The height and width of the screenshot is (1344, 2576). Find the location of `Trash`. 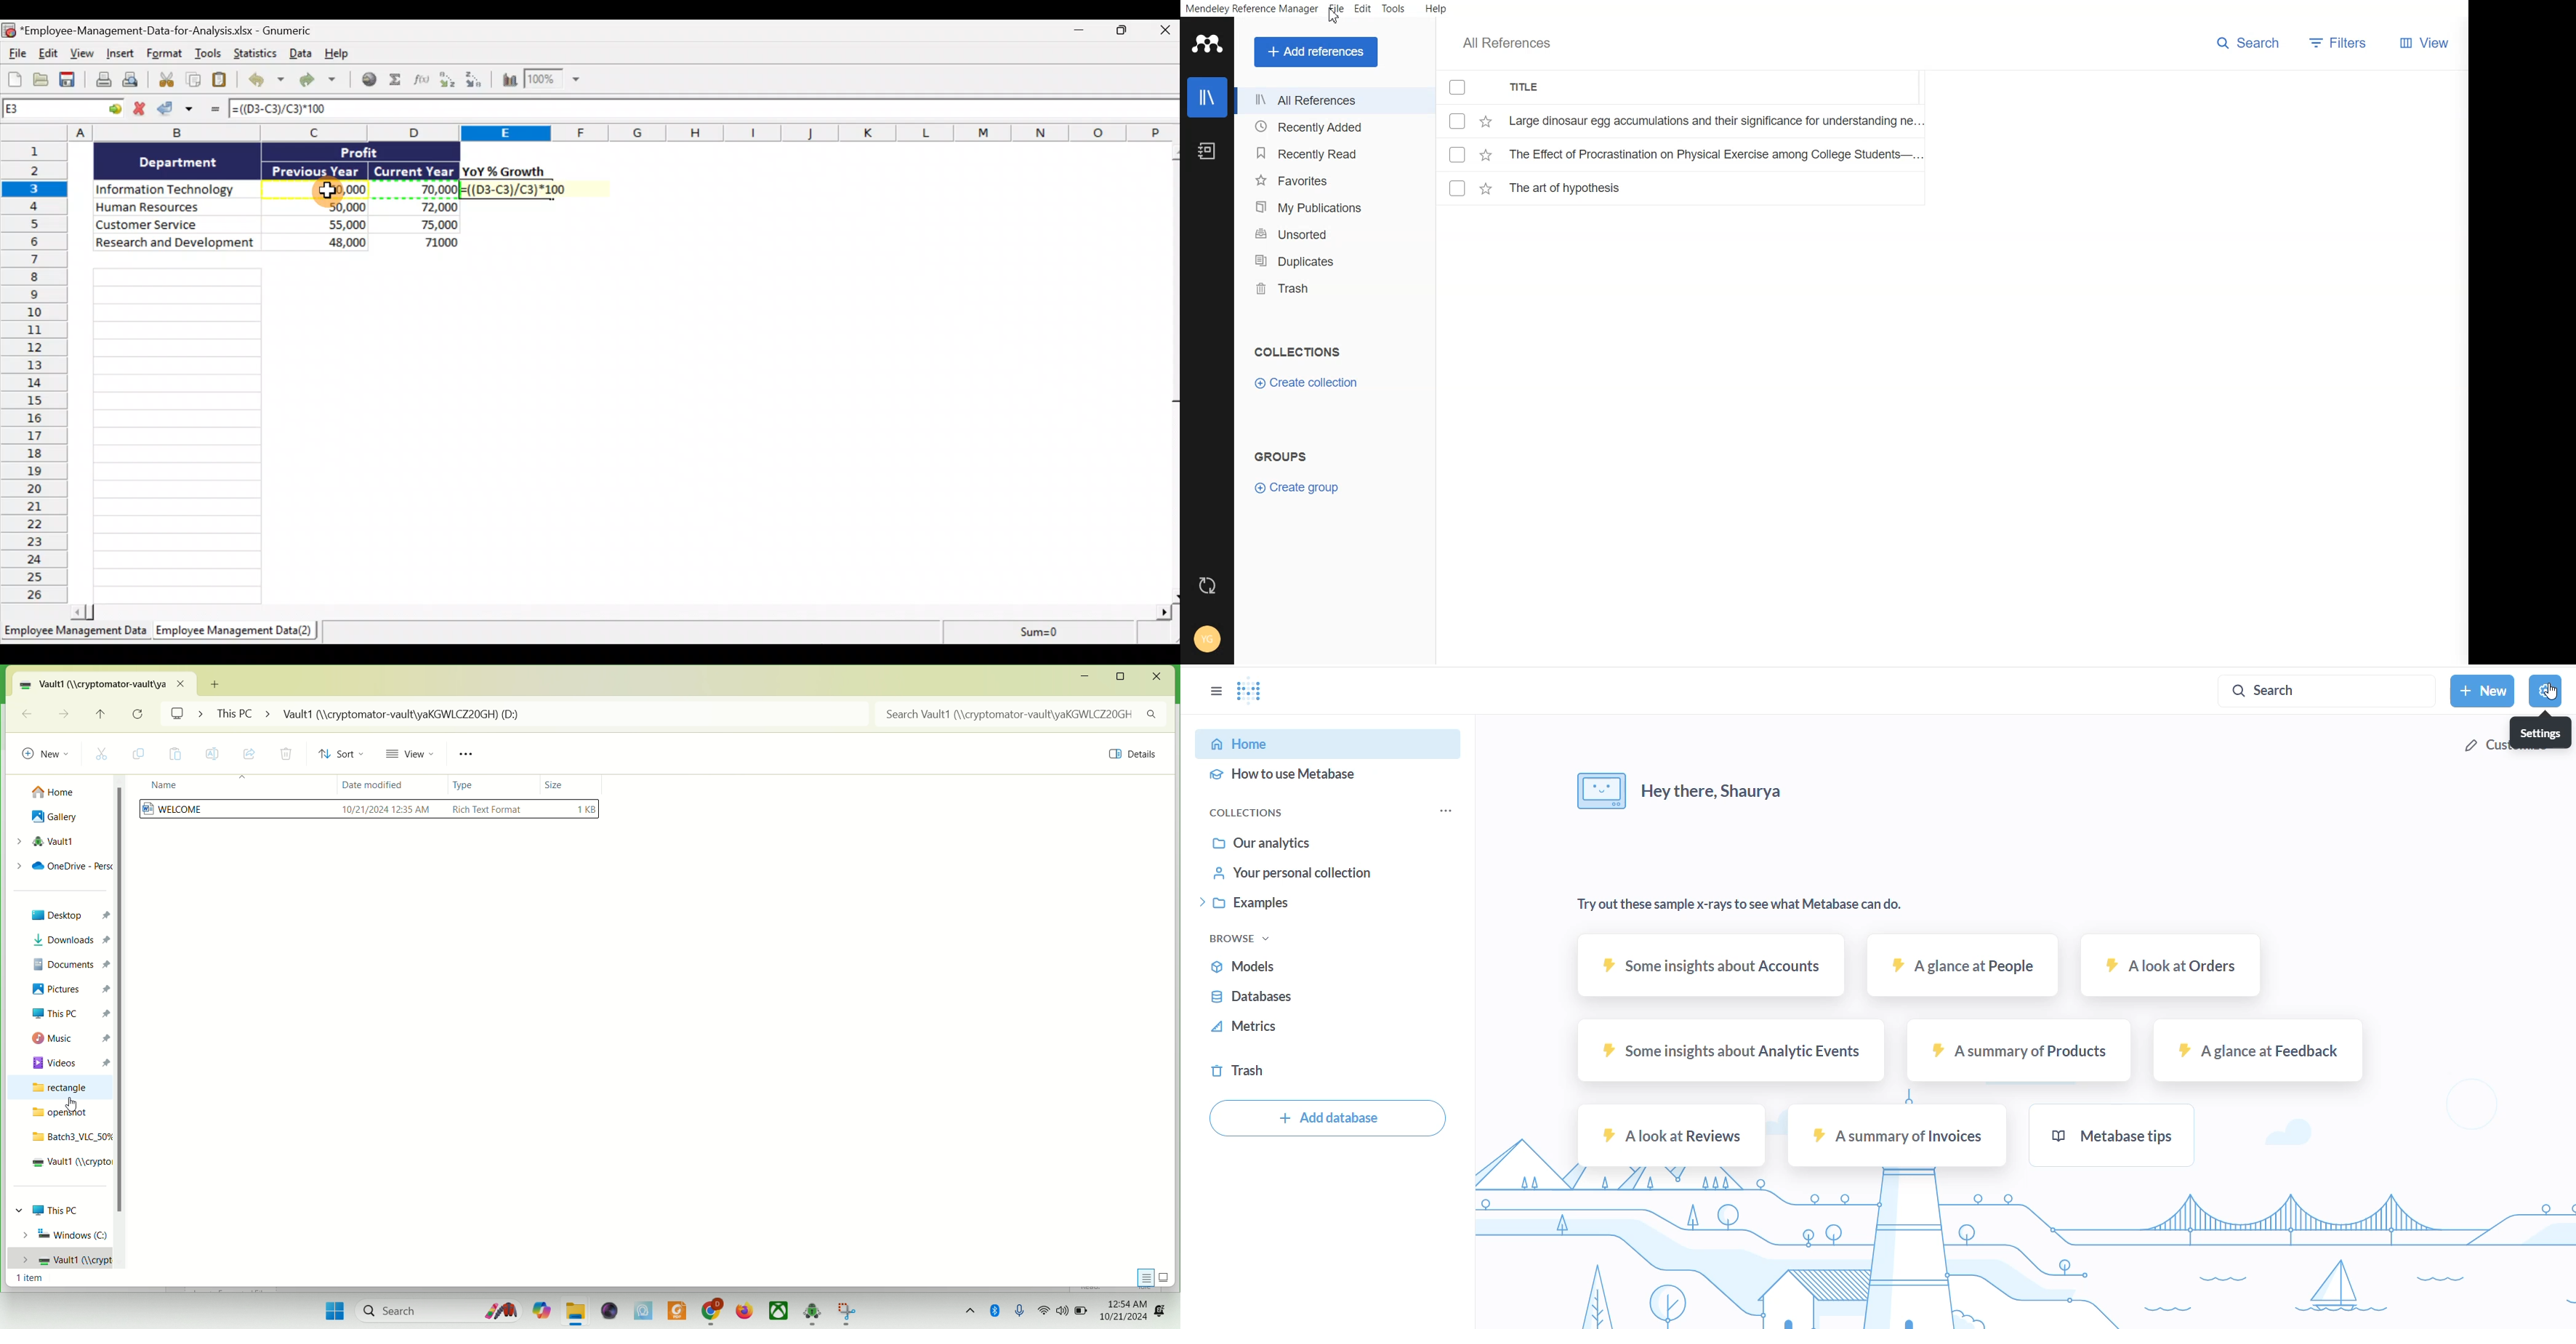

Trash is located at coordinates (1321, 288).